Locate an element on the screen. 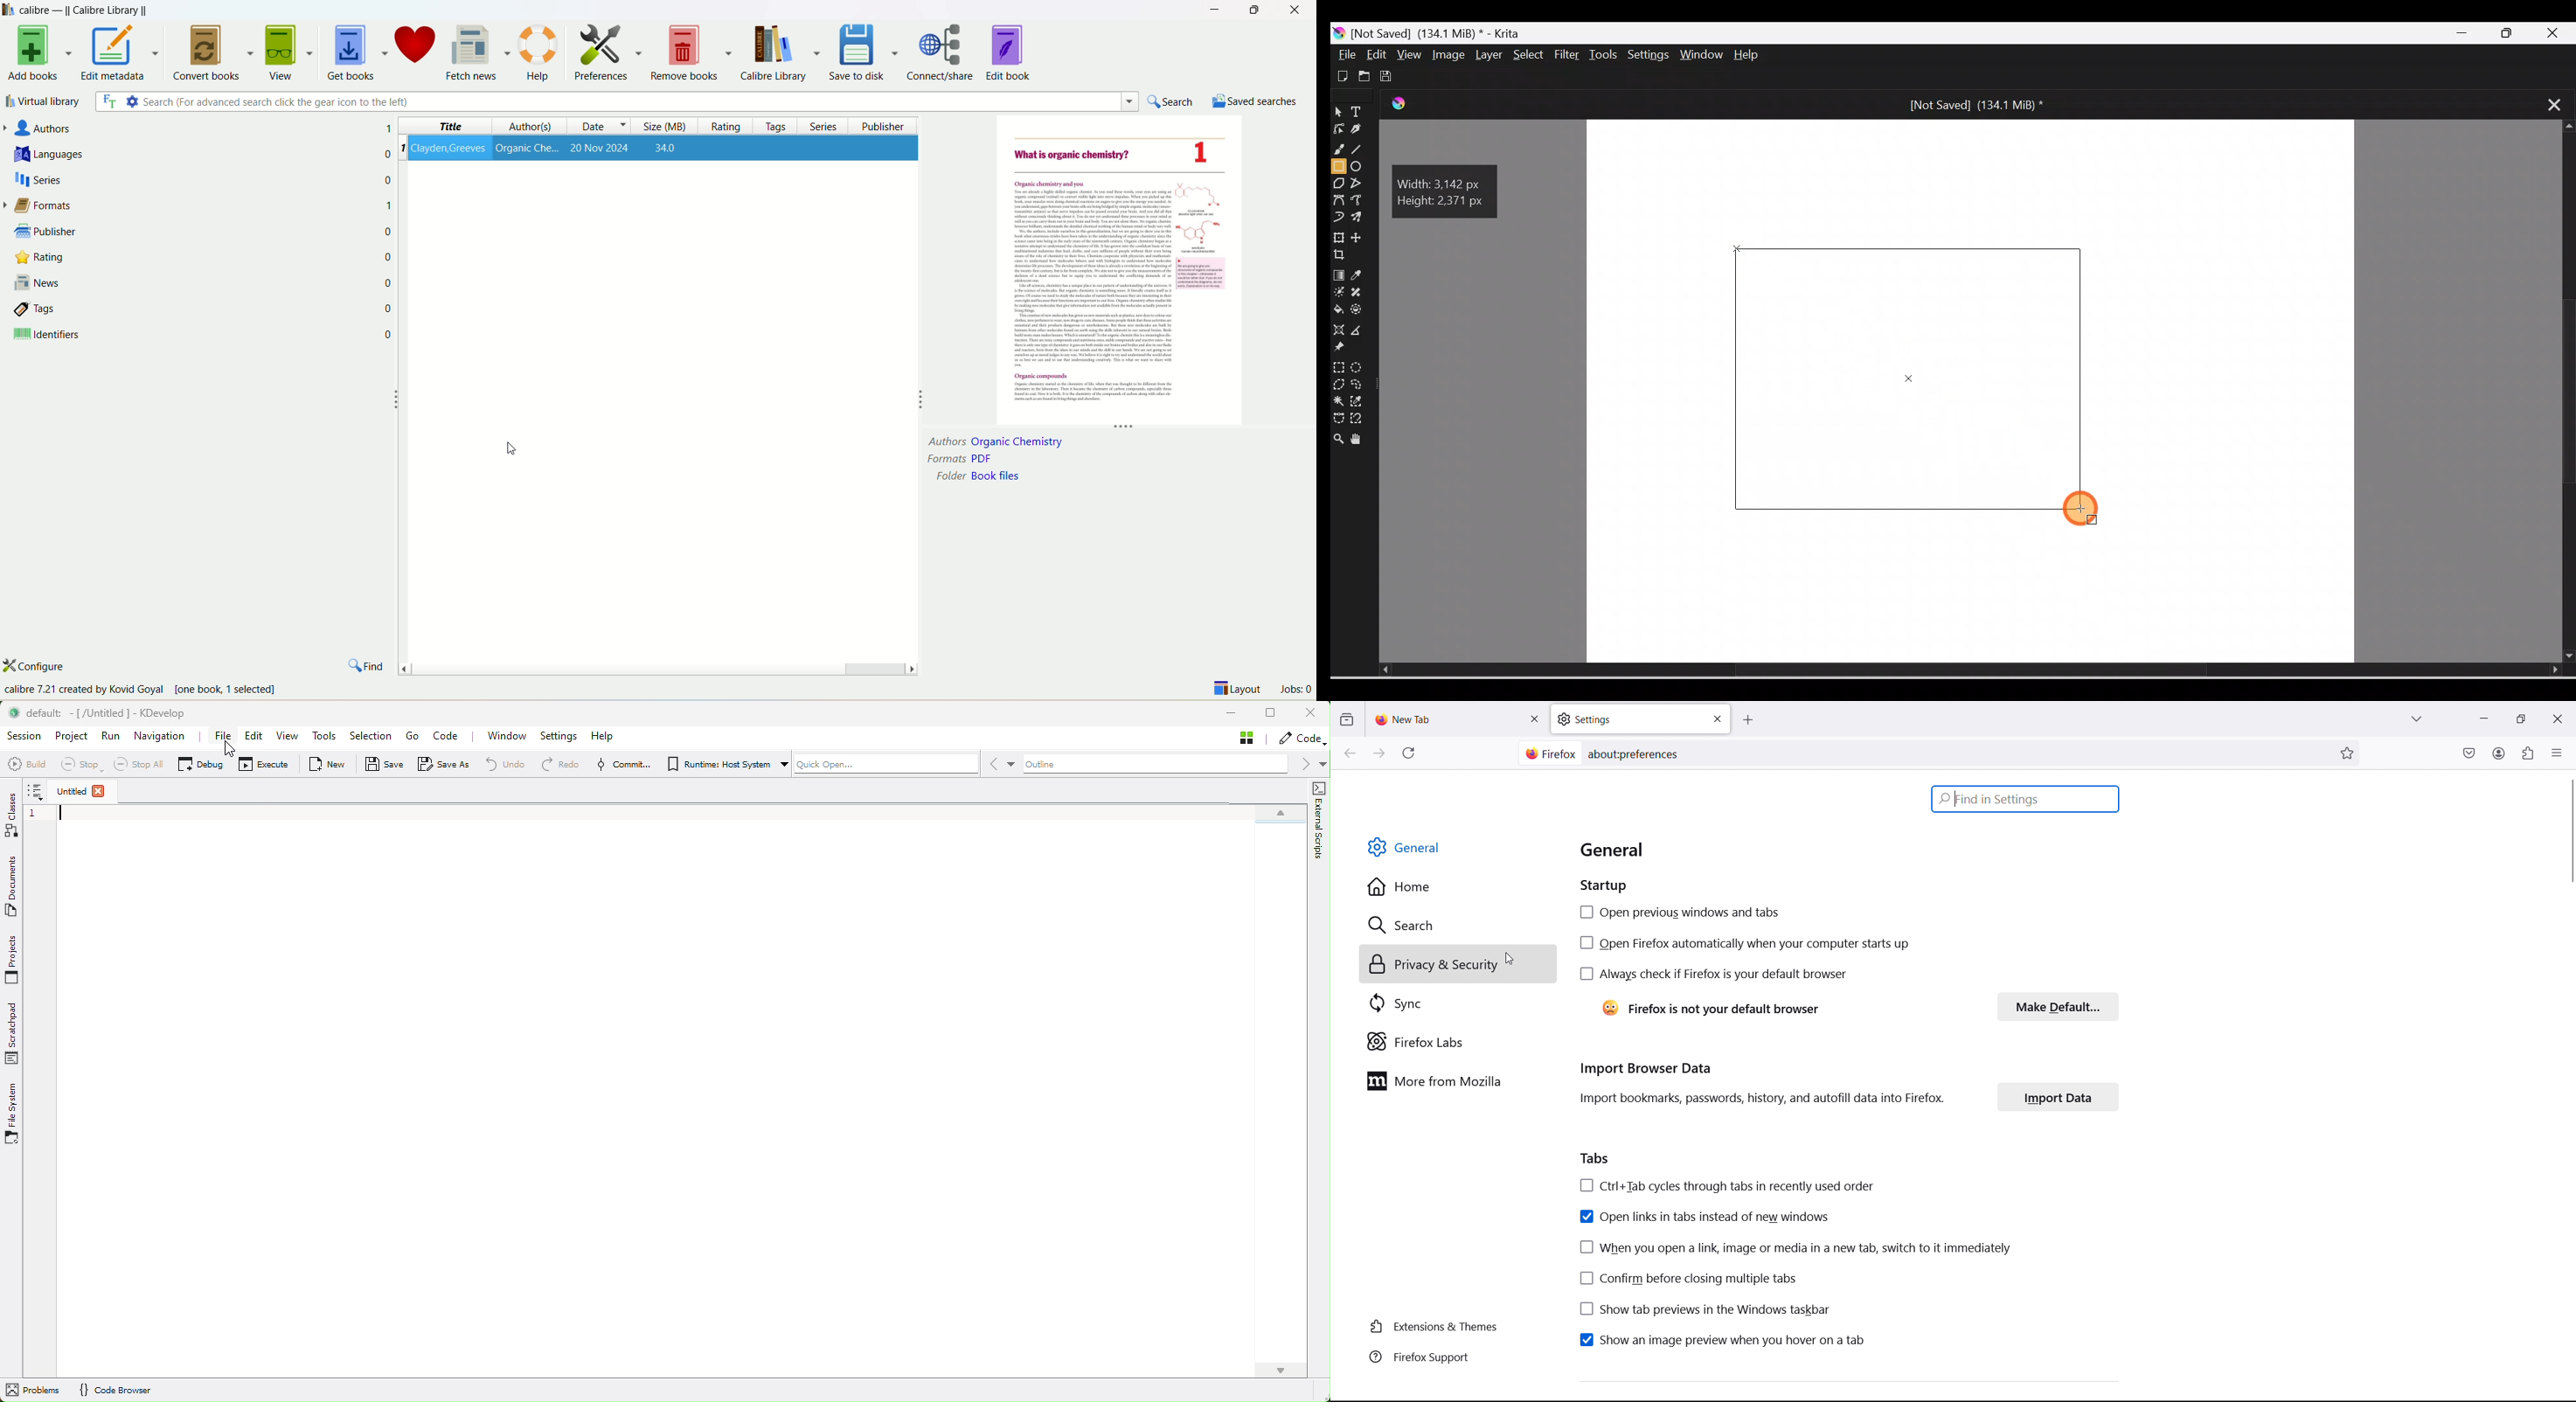  privacy and security is located at coordinates (1458, 965).